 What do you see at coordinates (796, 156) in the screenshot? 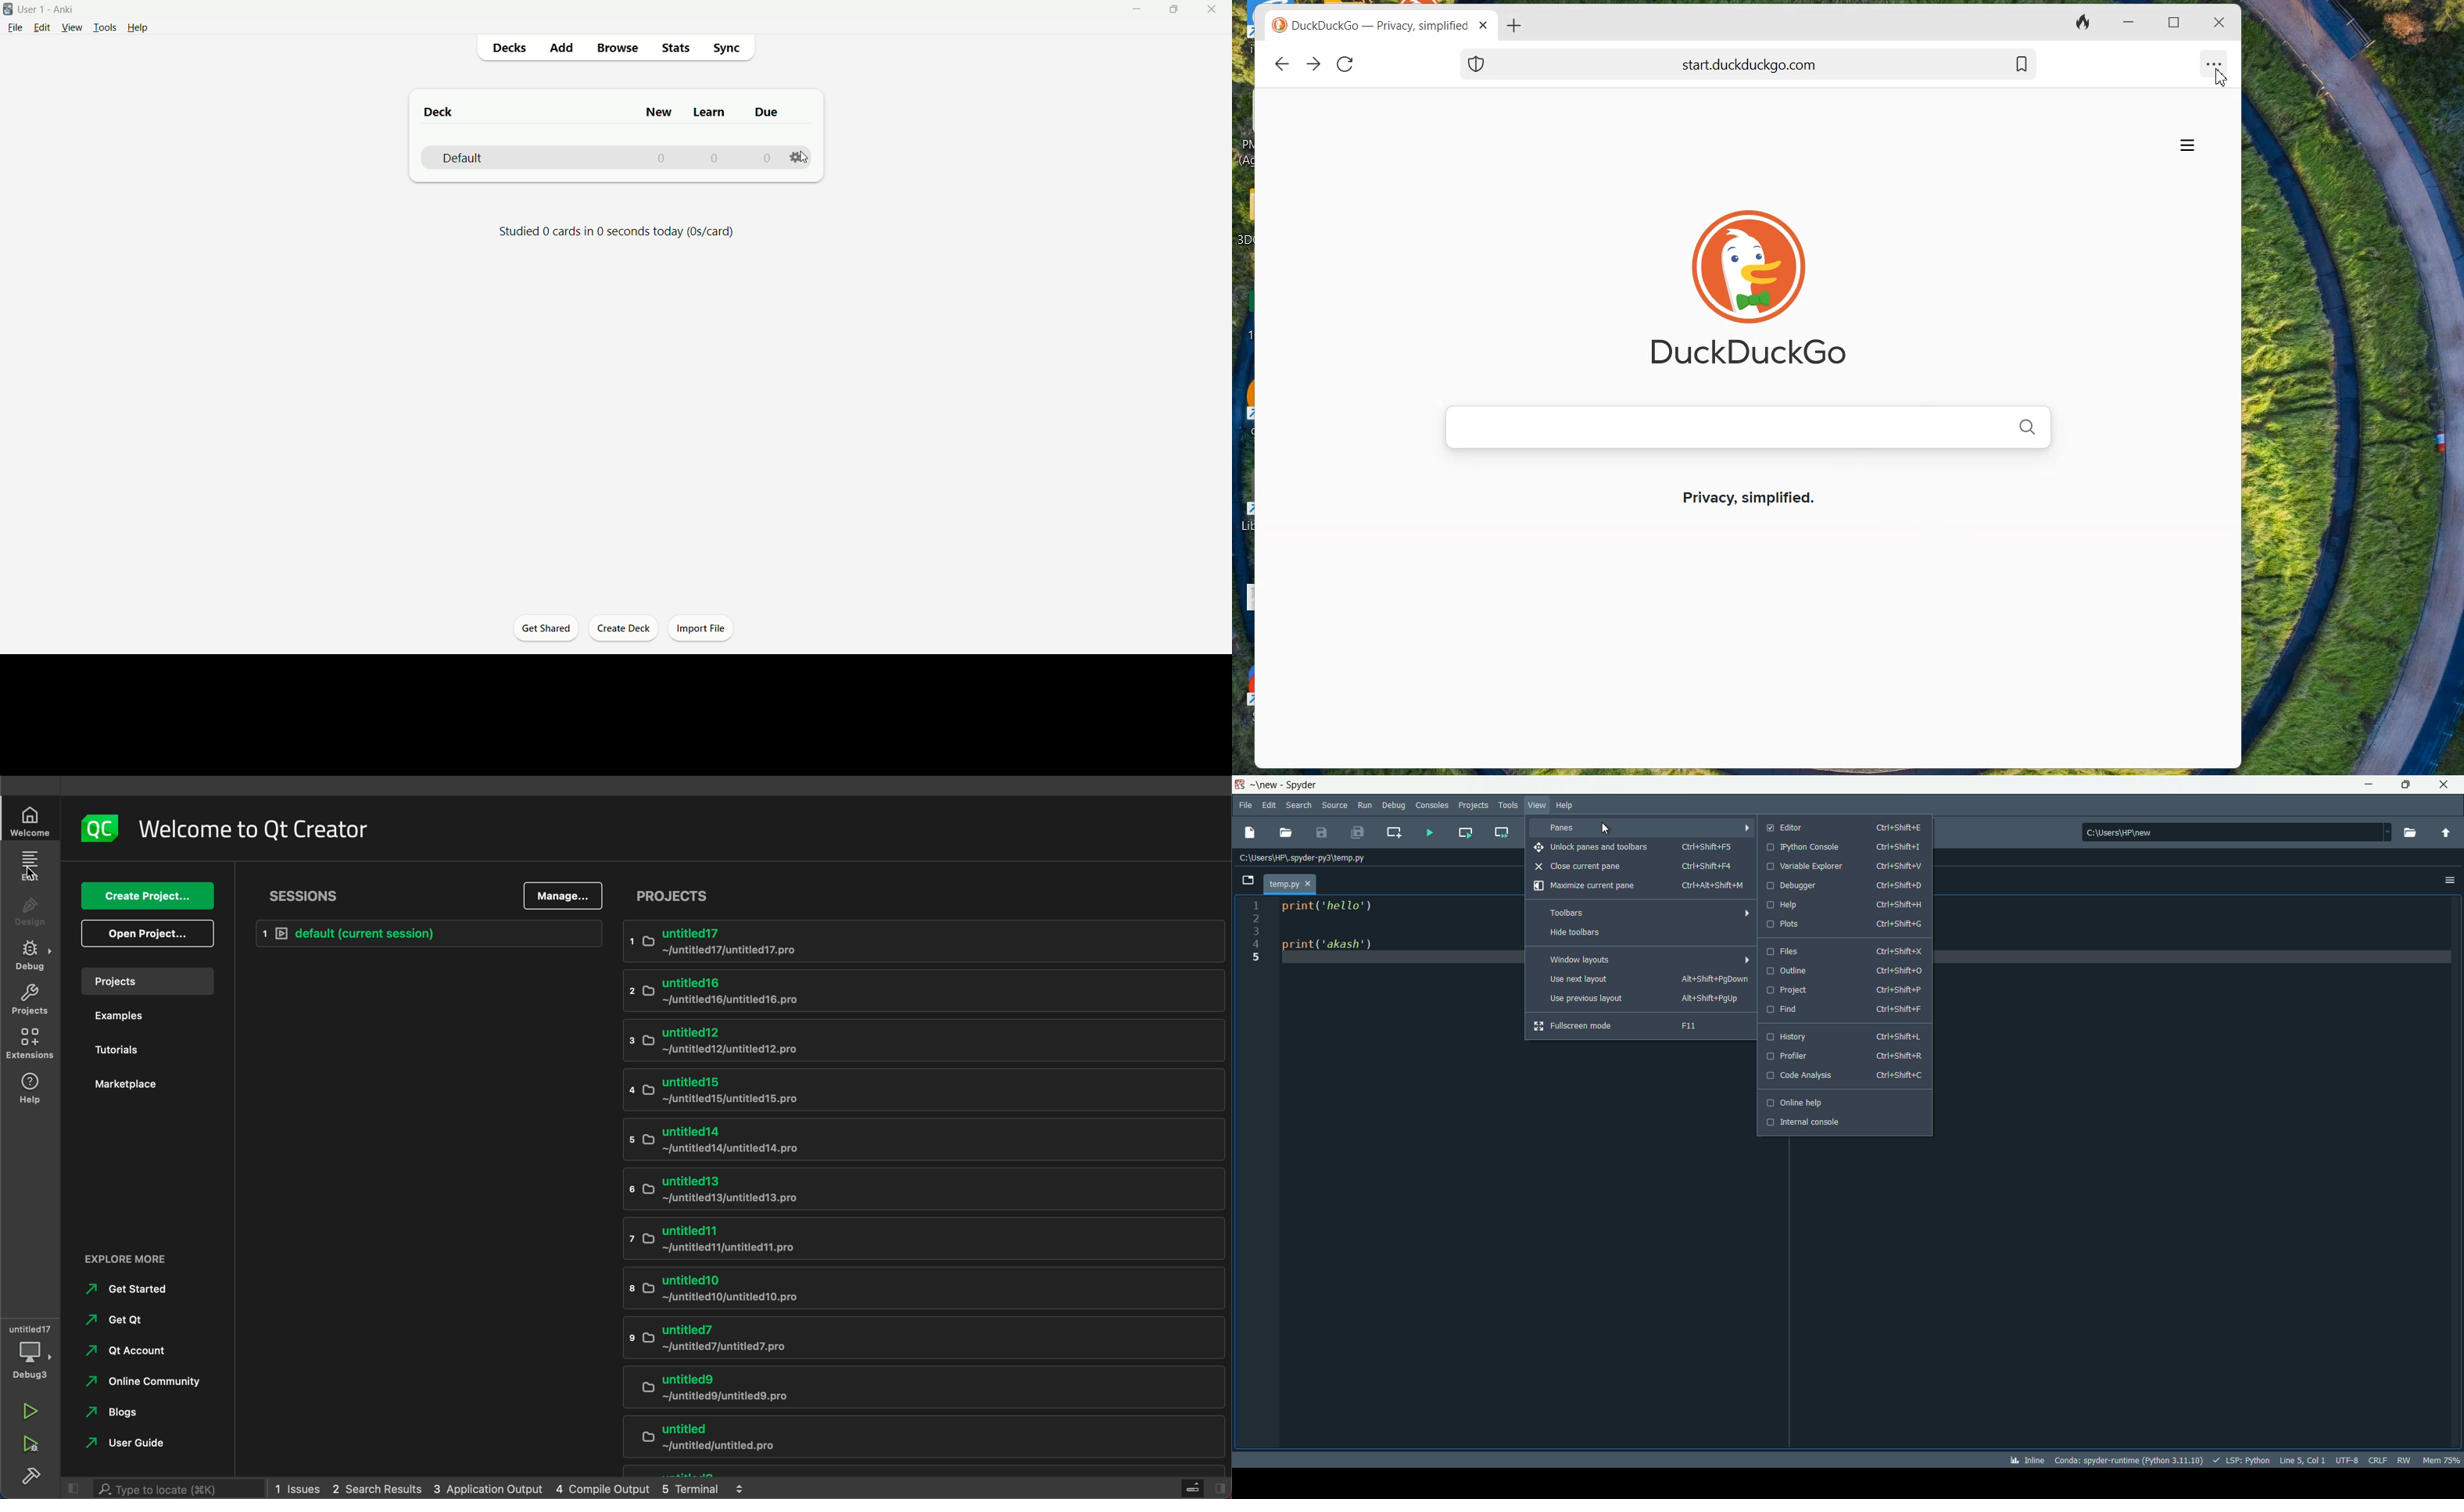
I see `Options` at bounding box center [796, 156].